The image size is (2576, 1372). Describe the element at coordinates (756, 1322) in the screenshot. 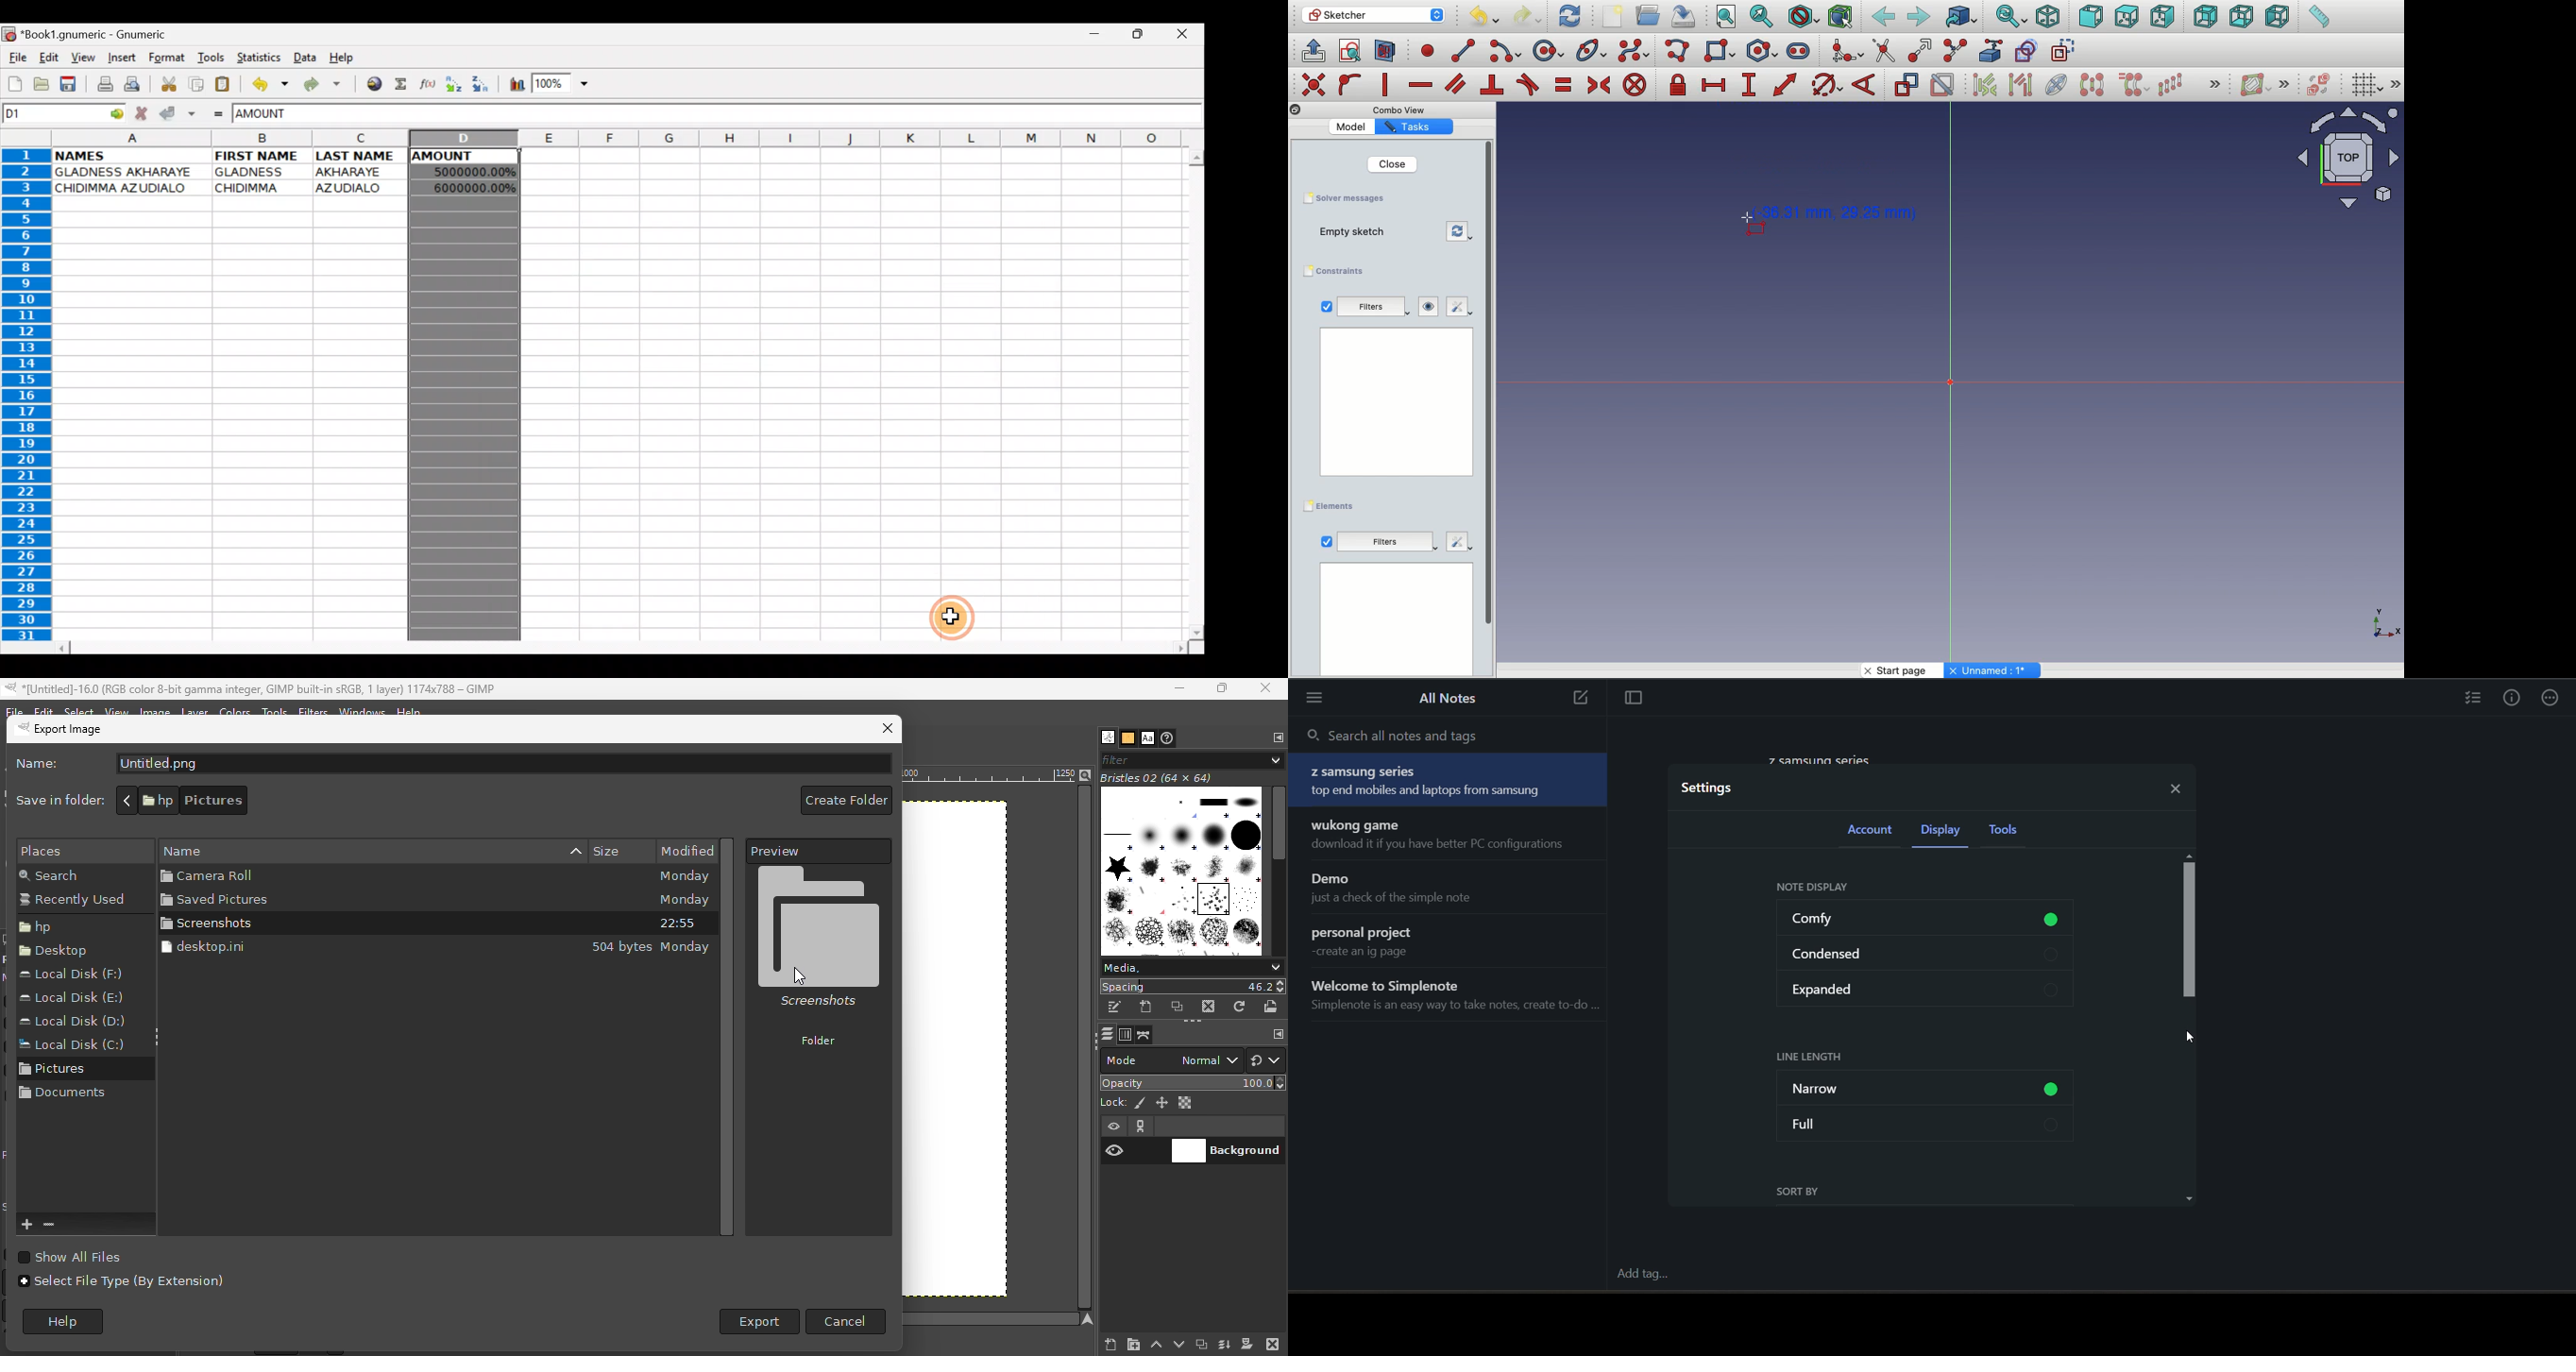

I see `Export` at that location.